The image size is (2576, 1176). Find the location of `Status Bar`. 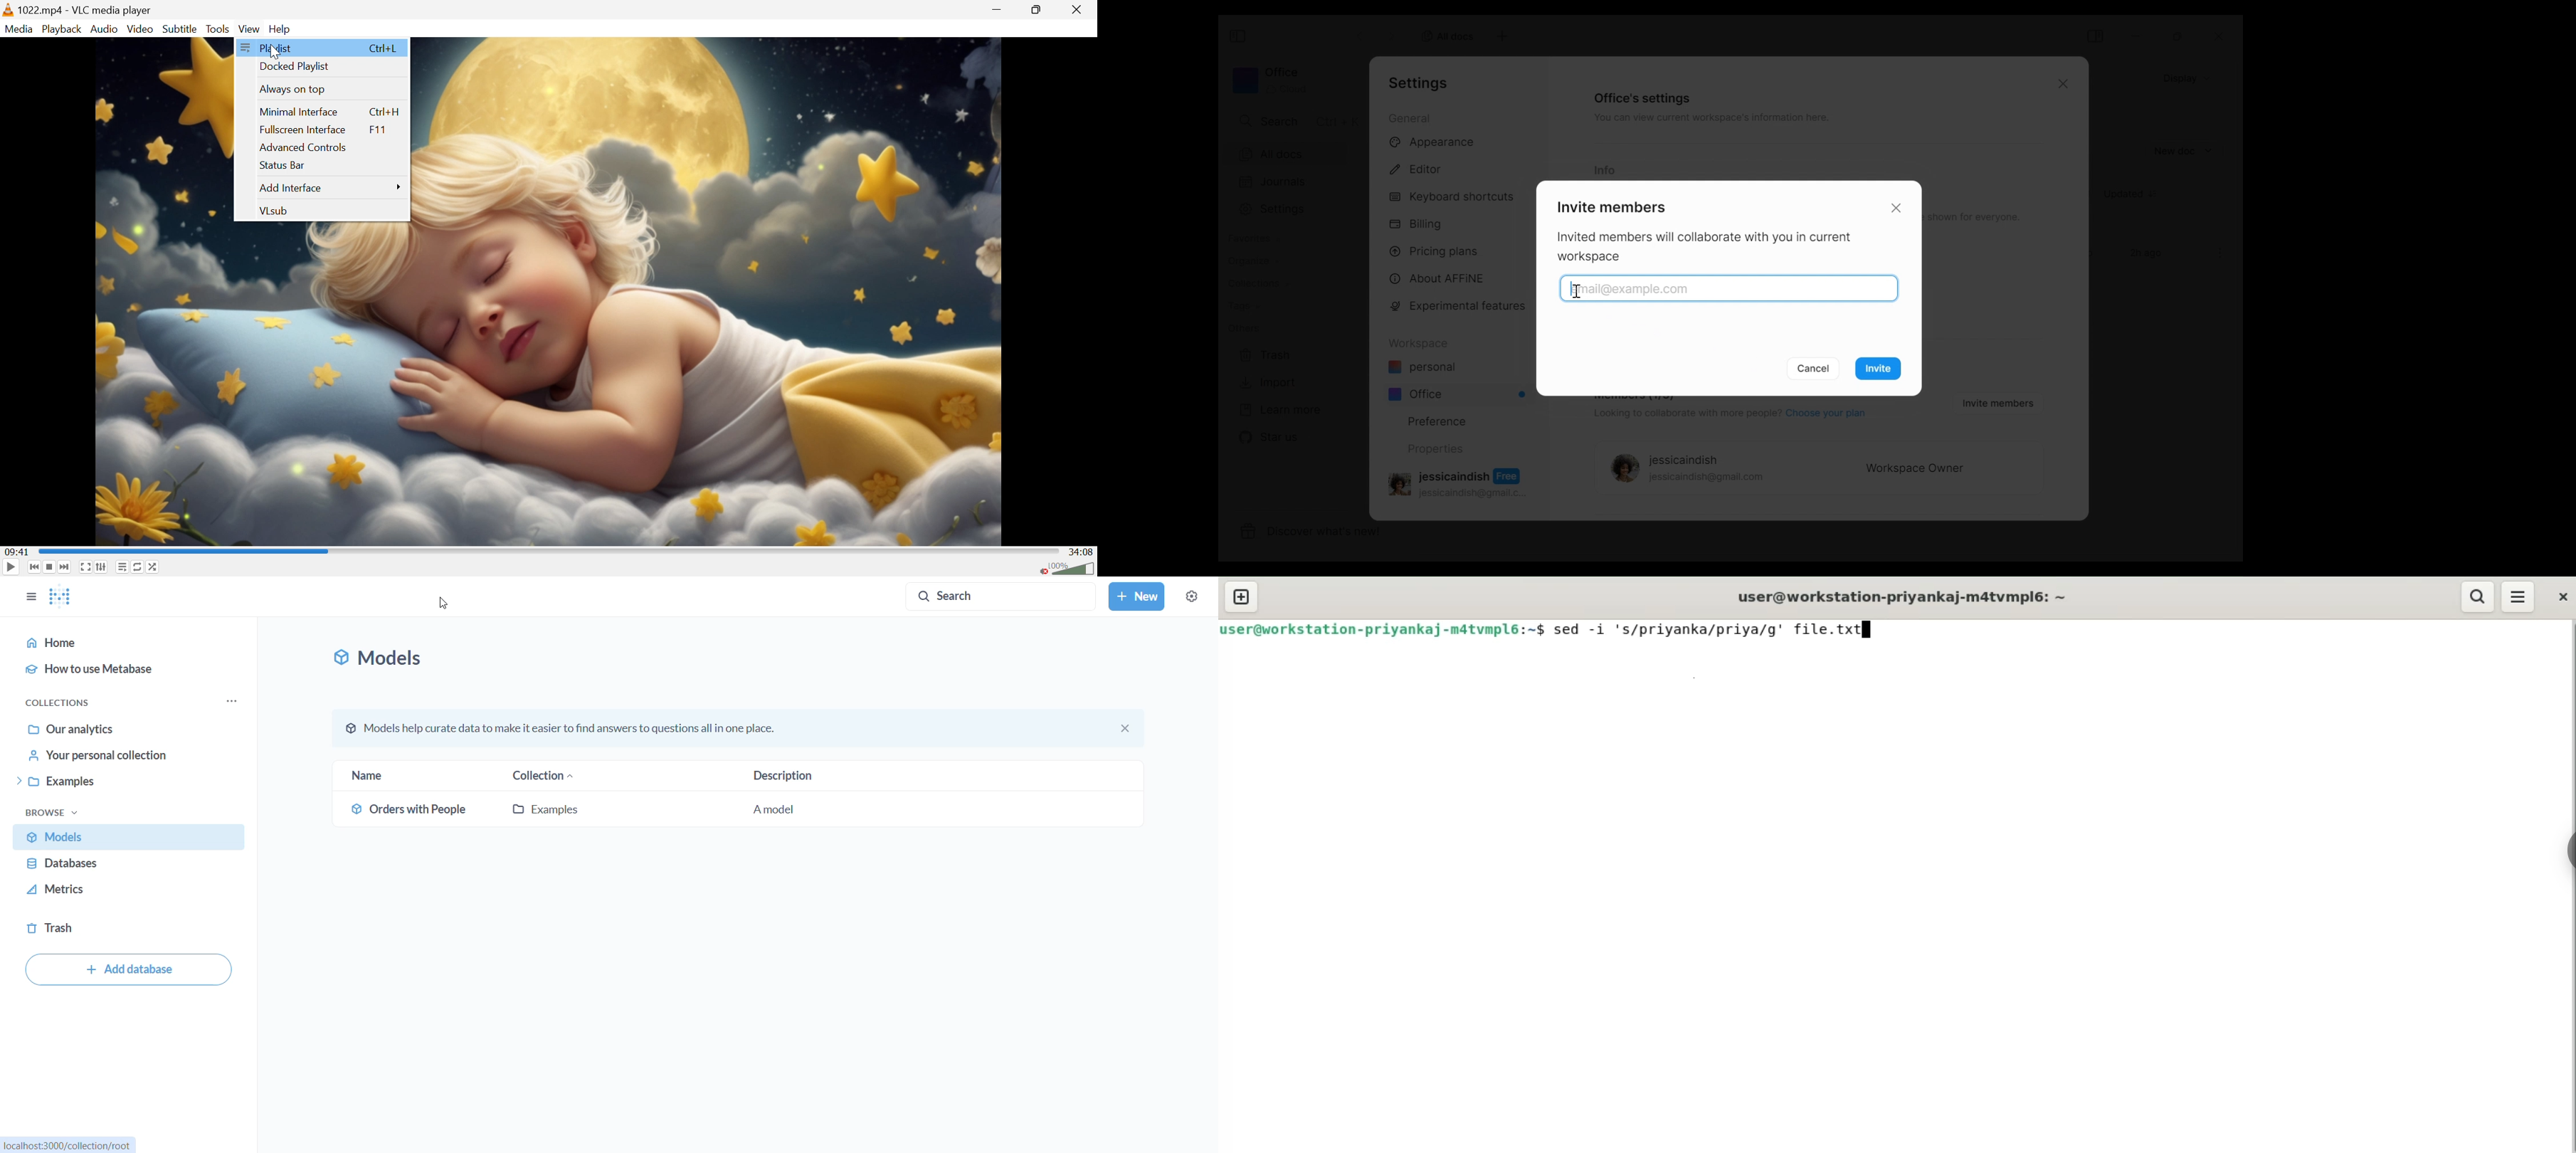

Status Bar is located at coordinates (283, 165).